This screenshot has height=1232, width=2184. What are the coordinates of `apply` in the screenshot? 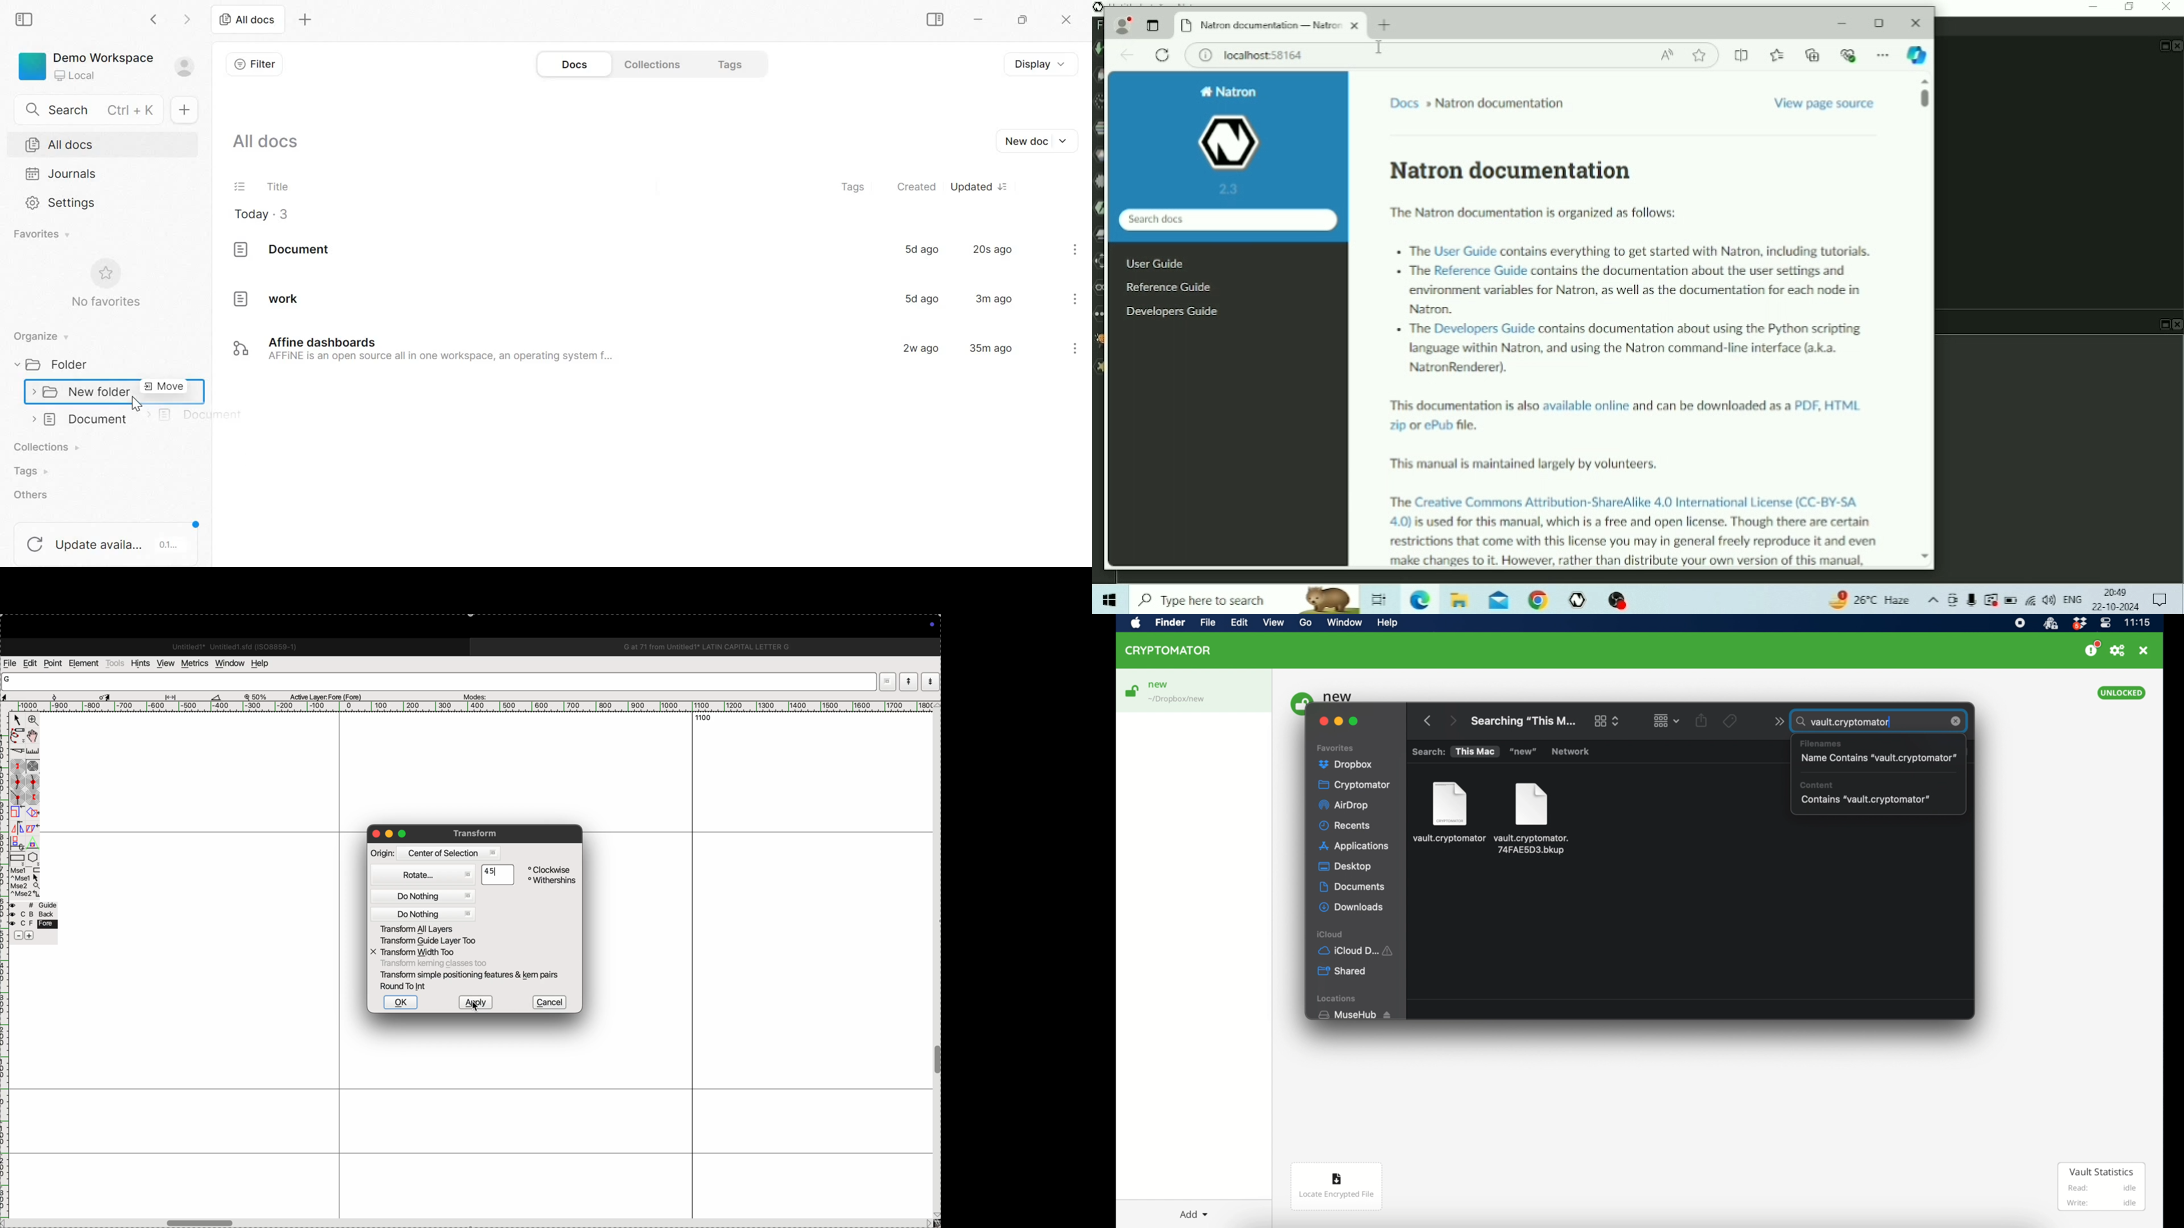 It's located at (475, 1001).